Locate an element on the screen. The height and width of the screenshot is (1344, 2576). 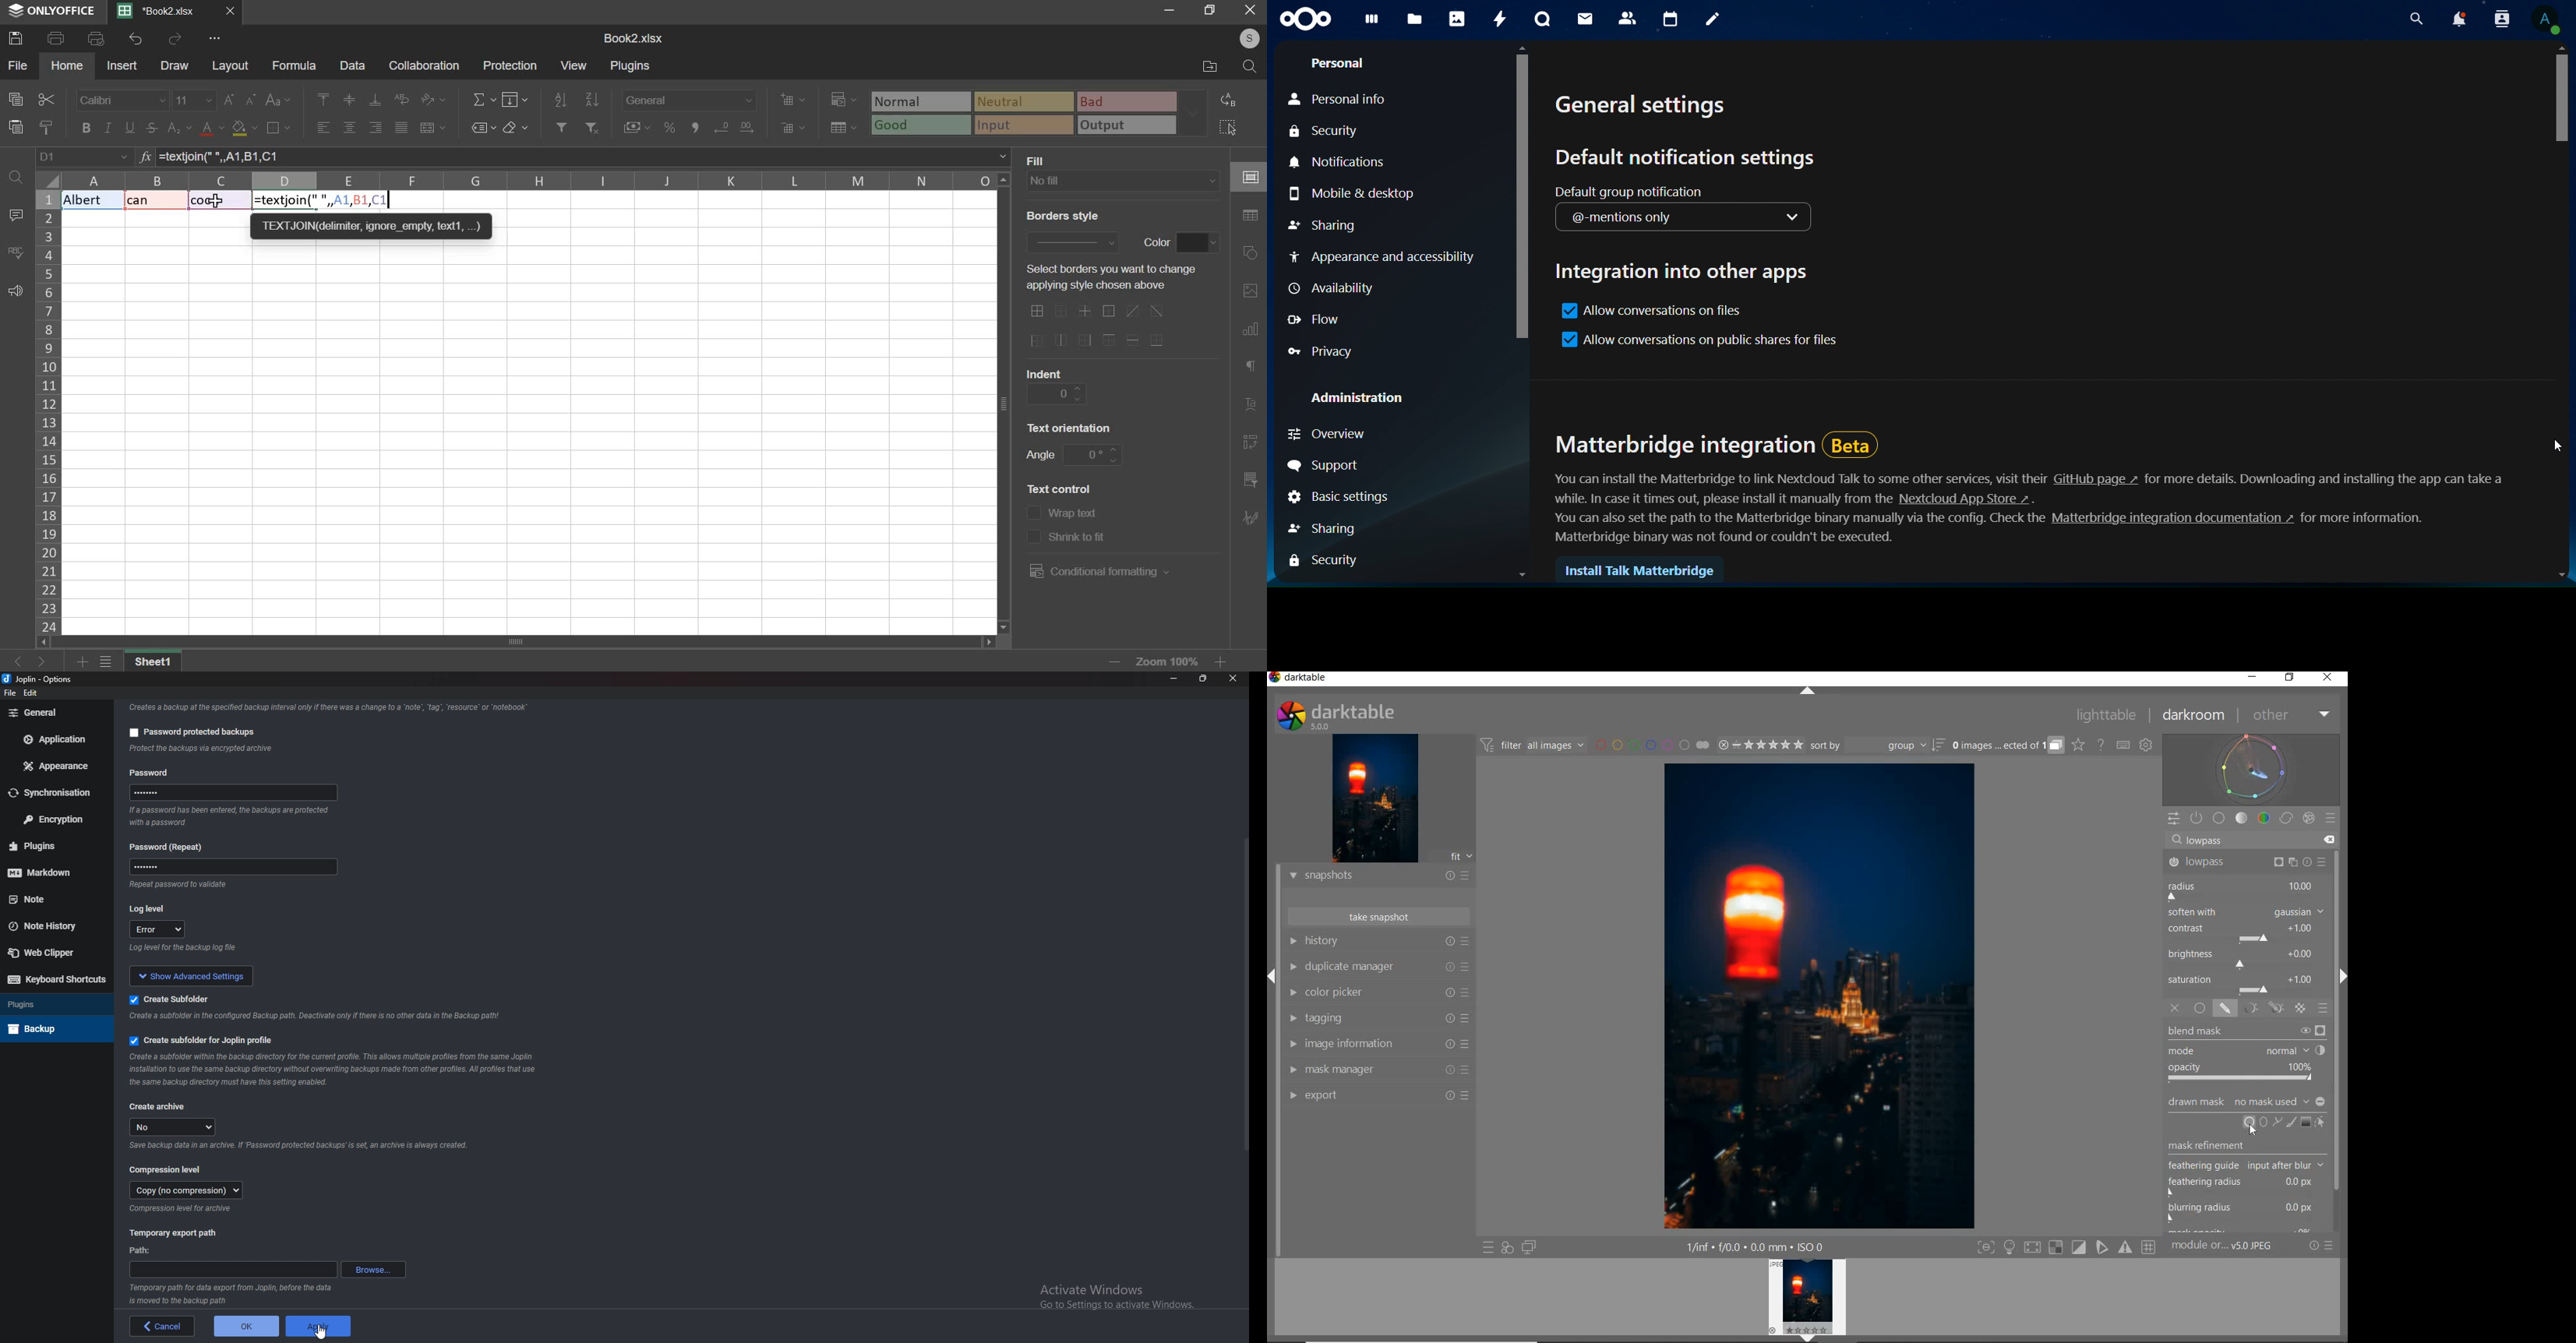
create subfolder is located at coordinates (172, 999).